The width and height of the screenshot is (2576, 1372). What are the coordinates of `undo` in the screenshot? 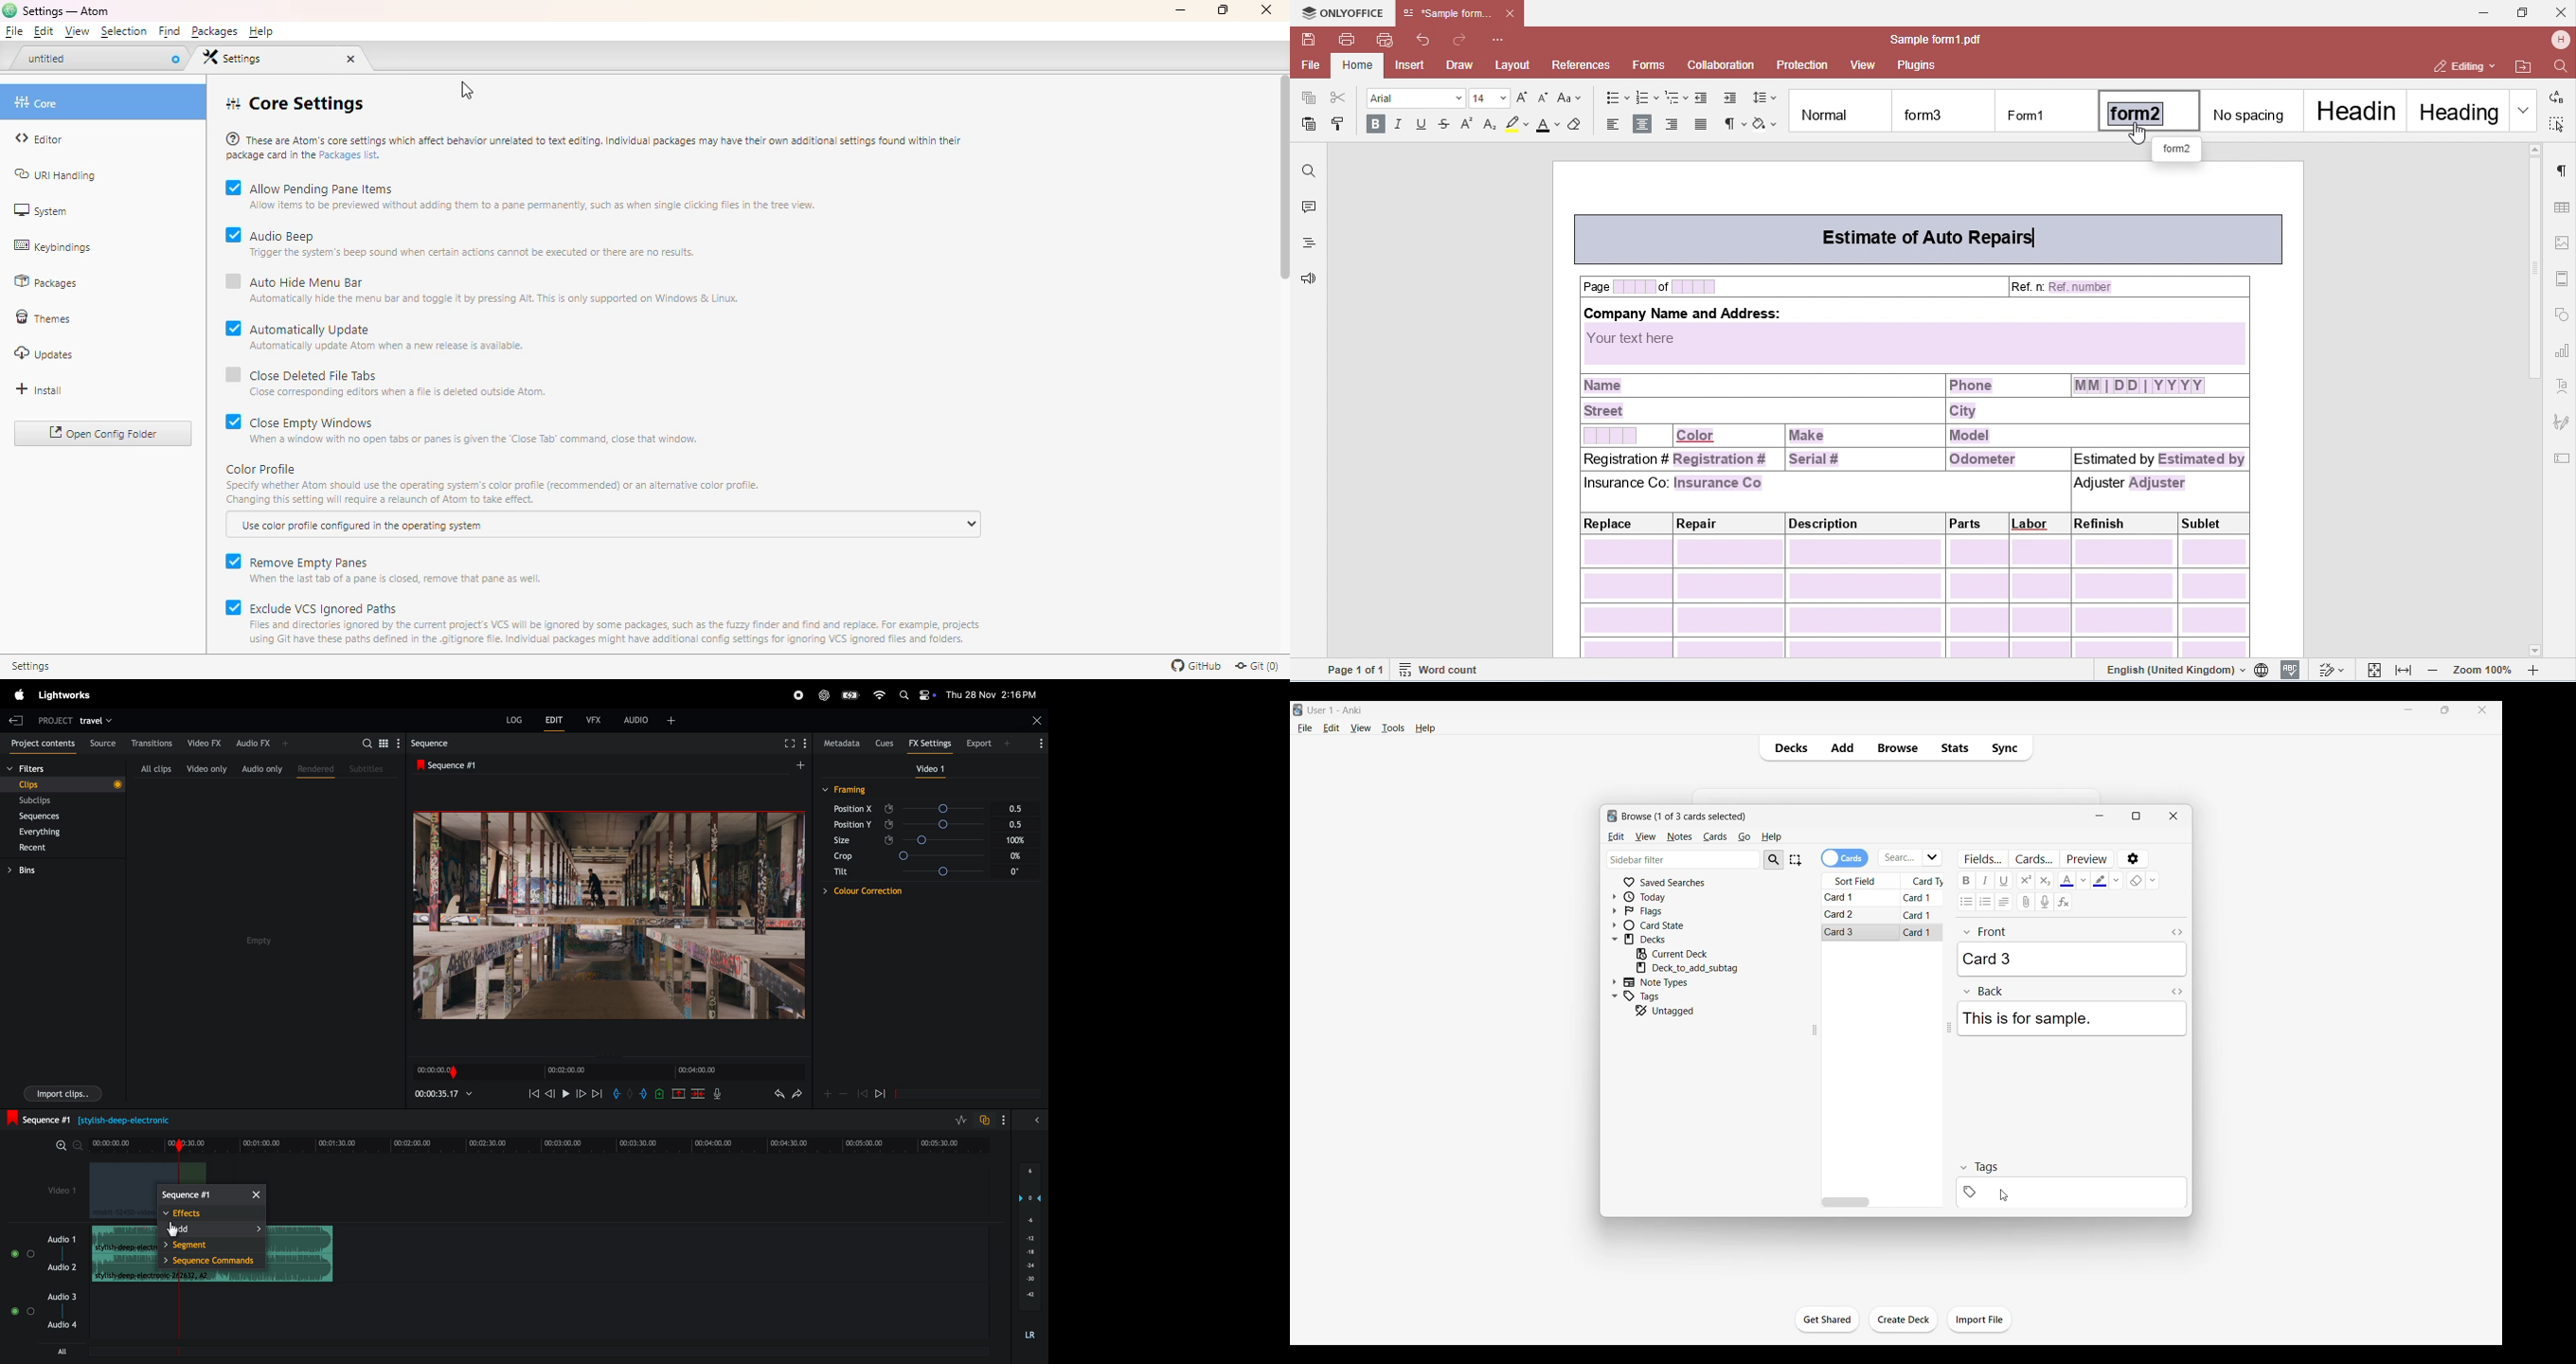 It's located at (797, 1096).